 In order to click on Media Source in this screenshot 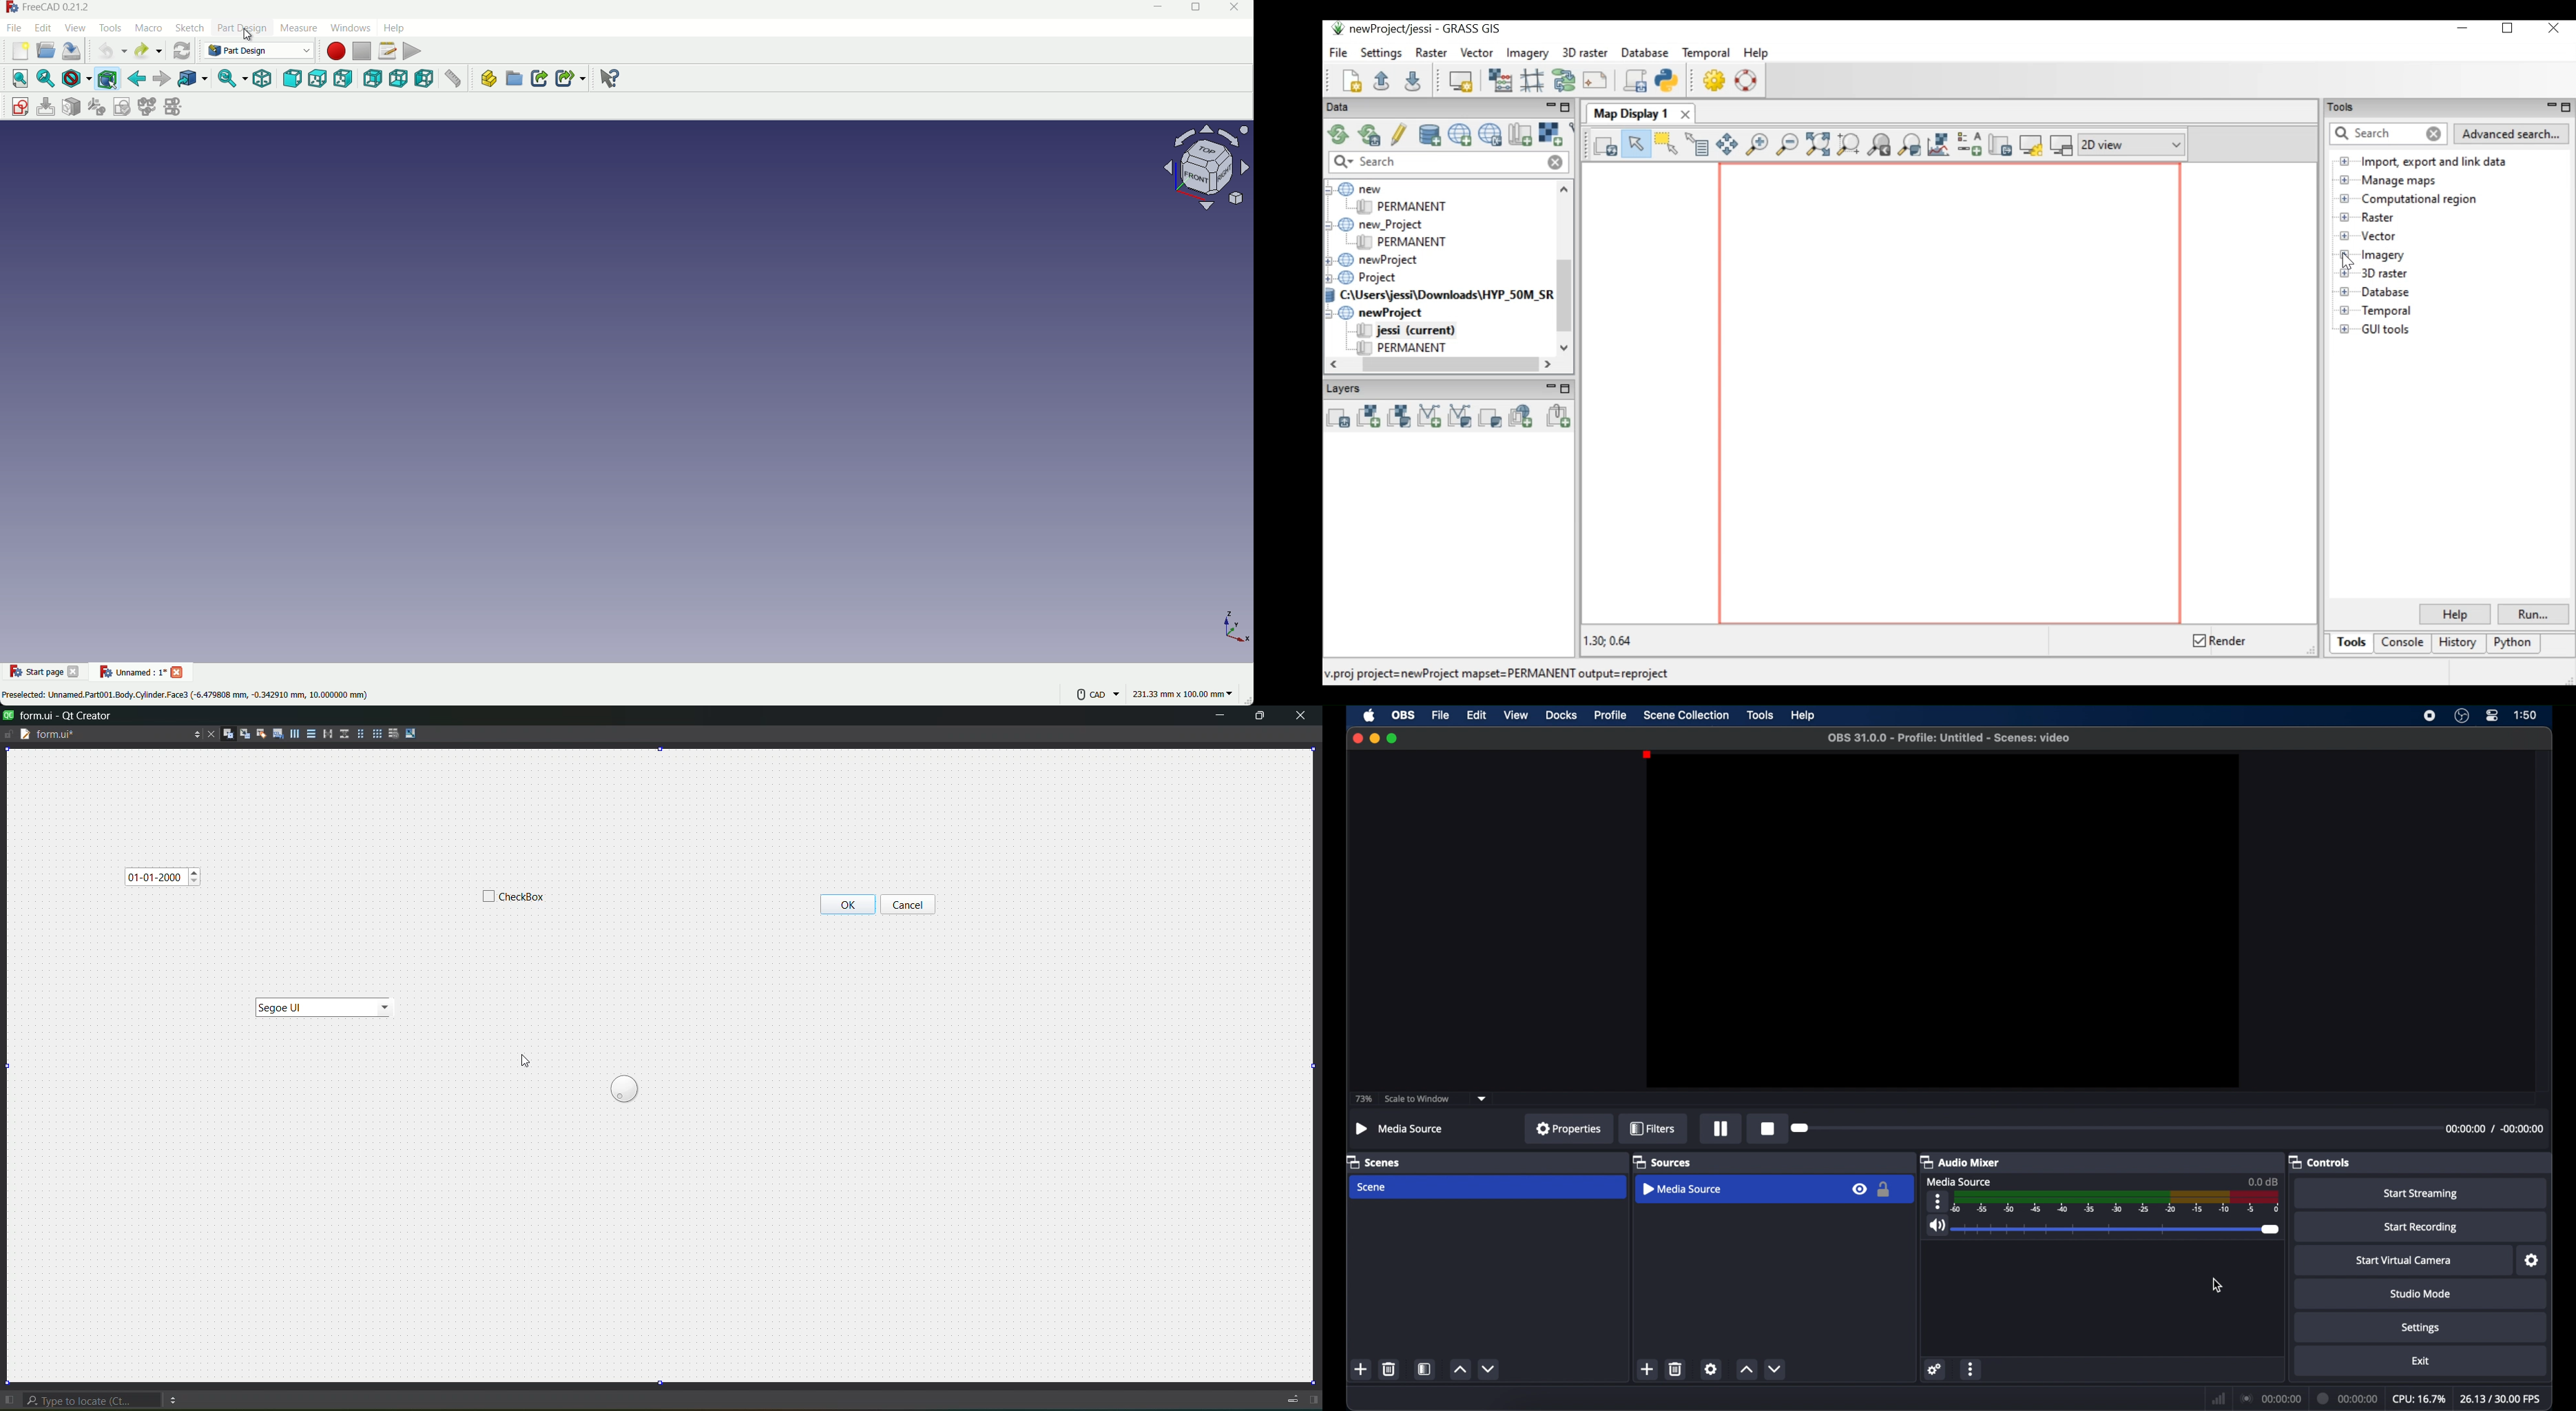, I will do `click(1403, 1129)`.